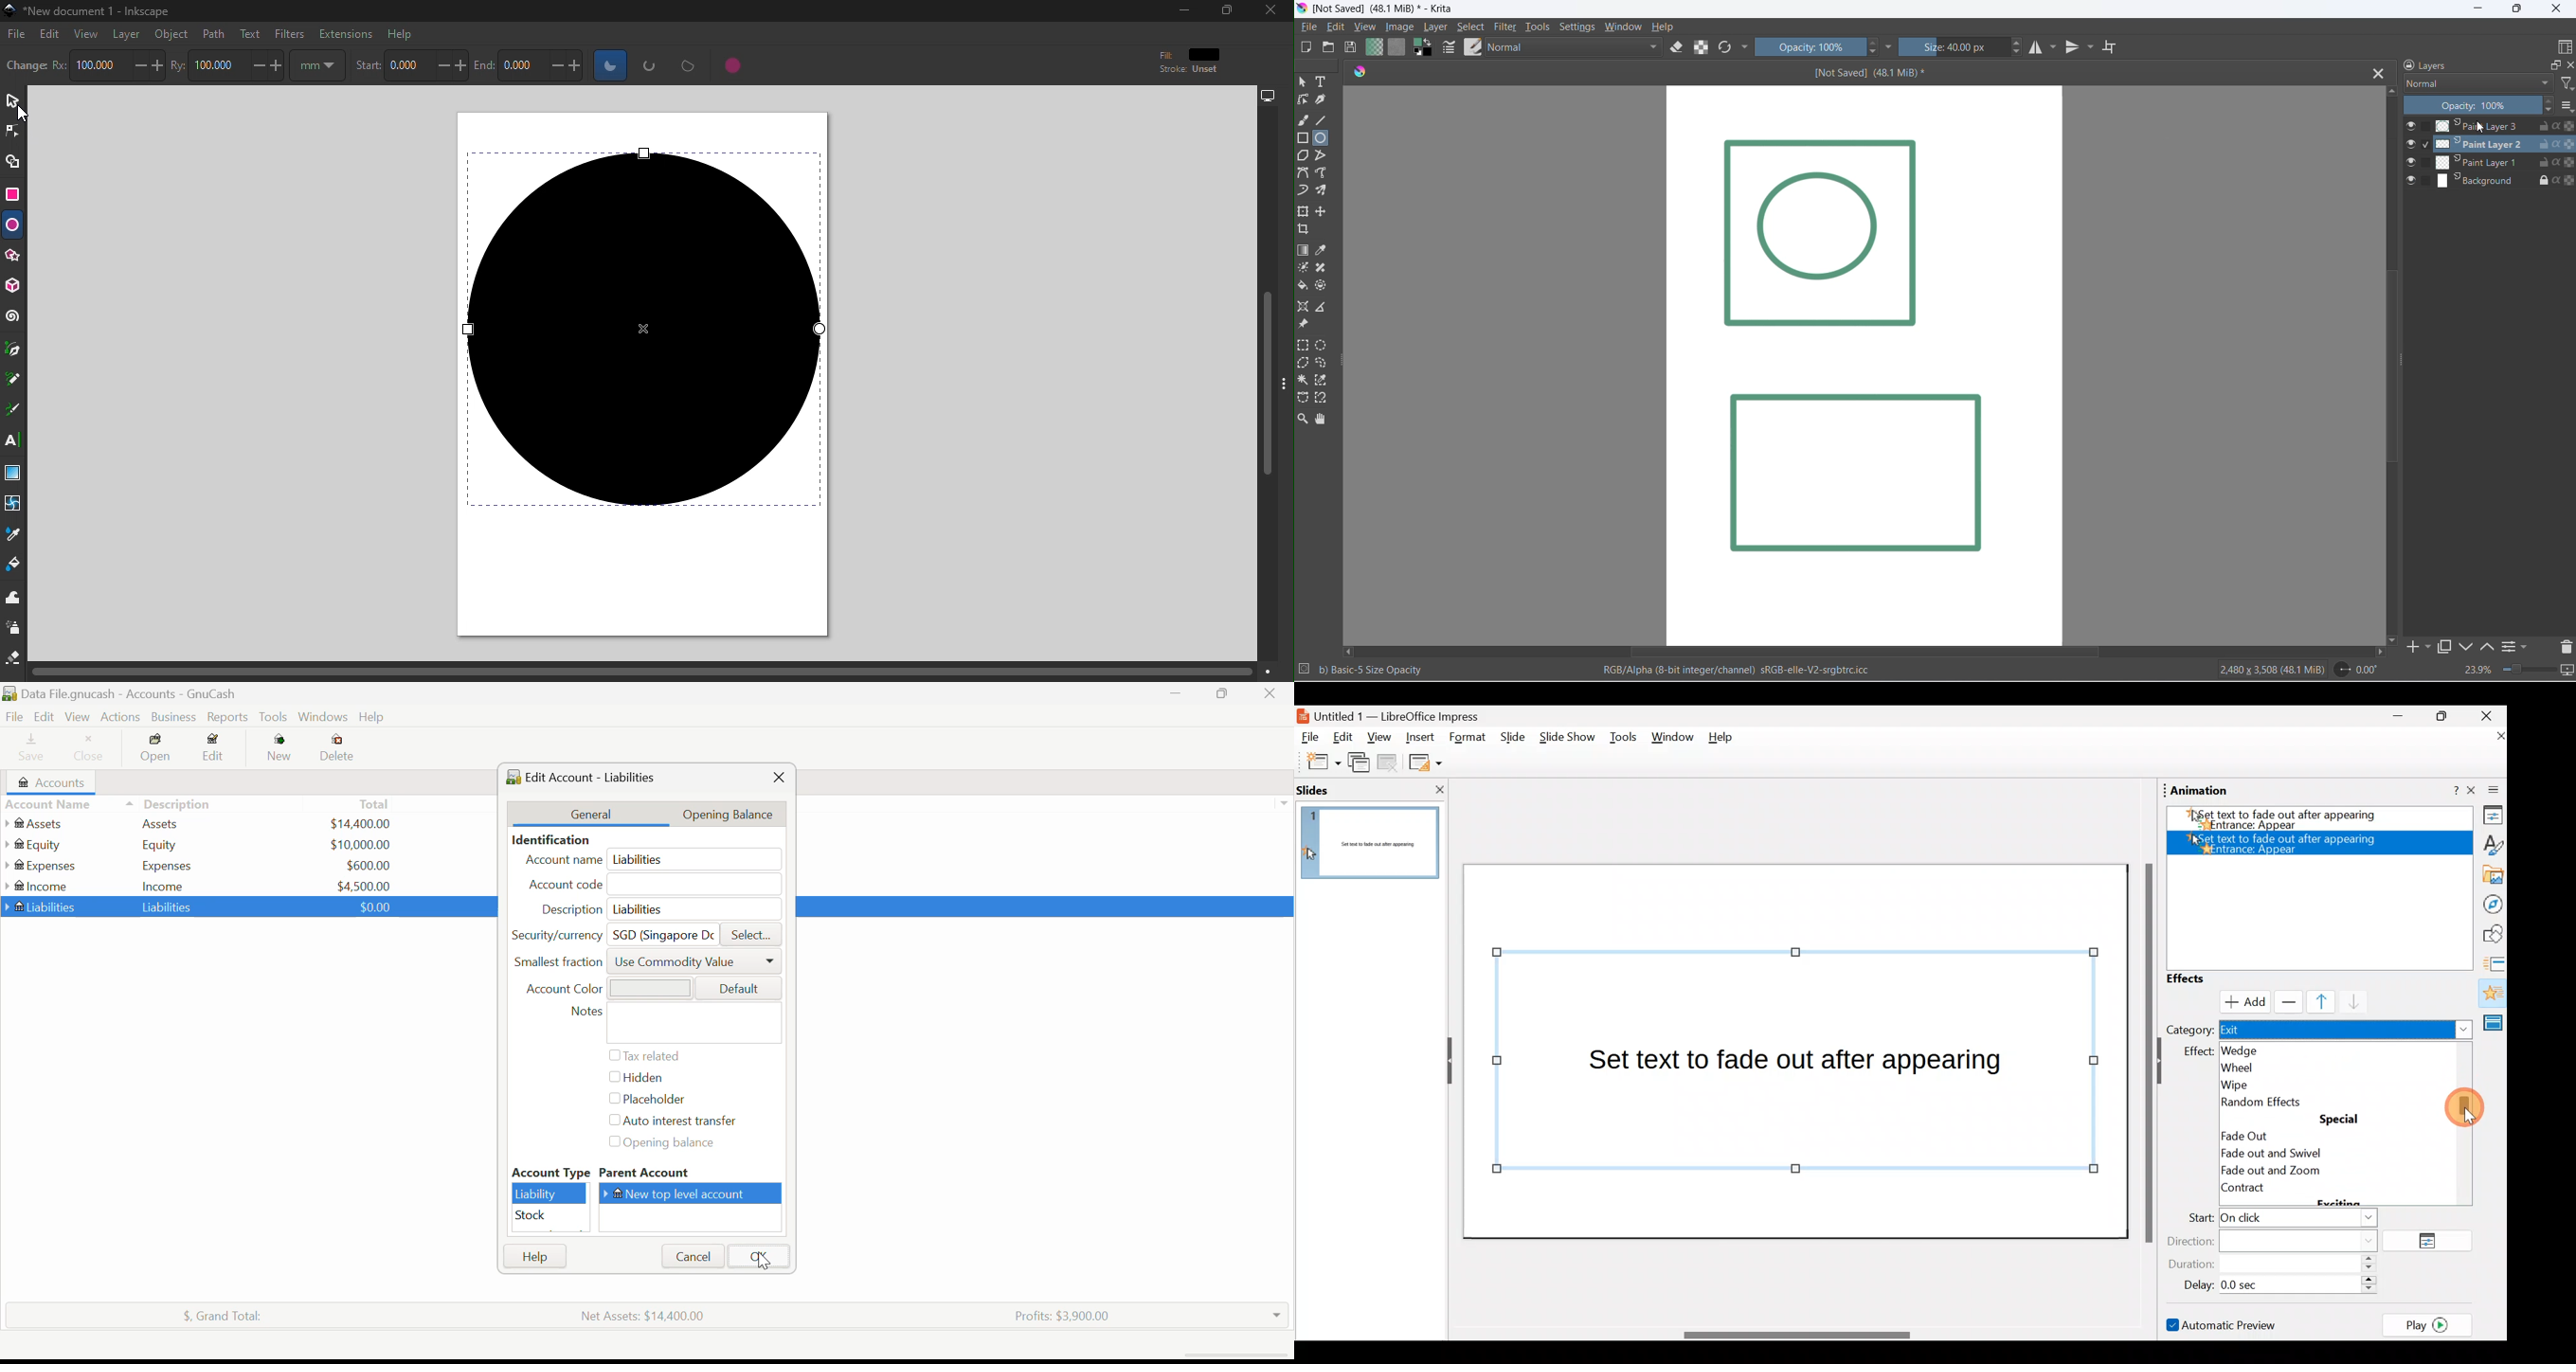  I want to click on Delete slide, so click(1390, 764).